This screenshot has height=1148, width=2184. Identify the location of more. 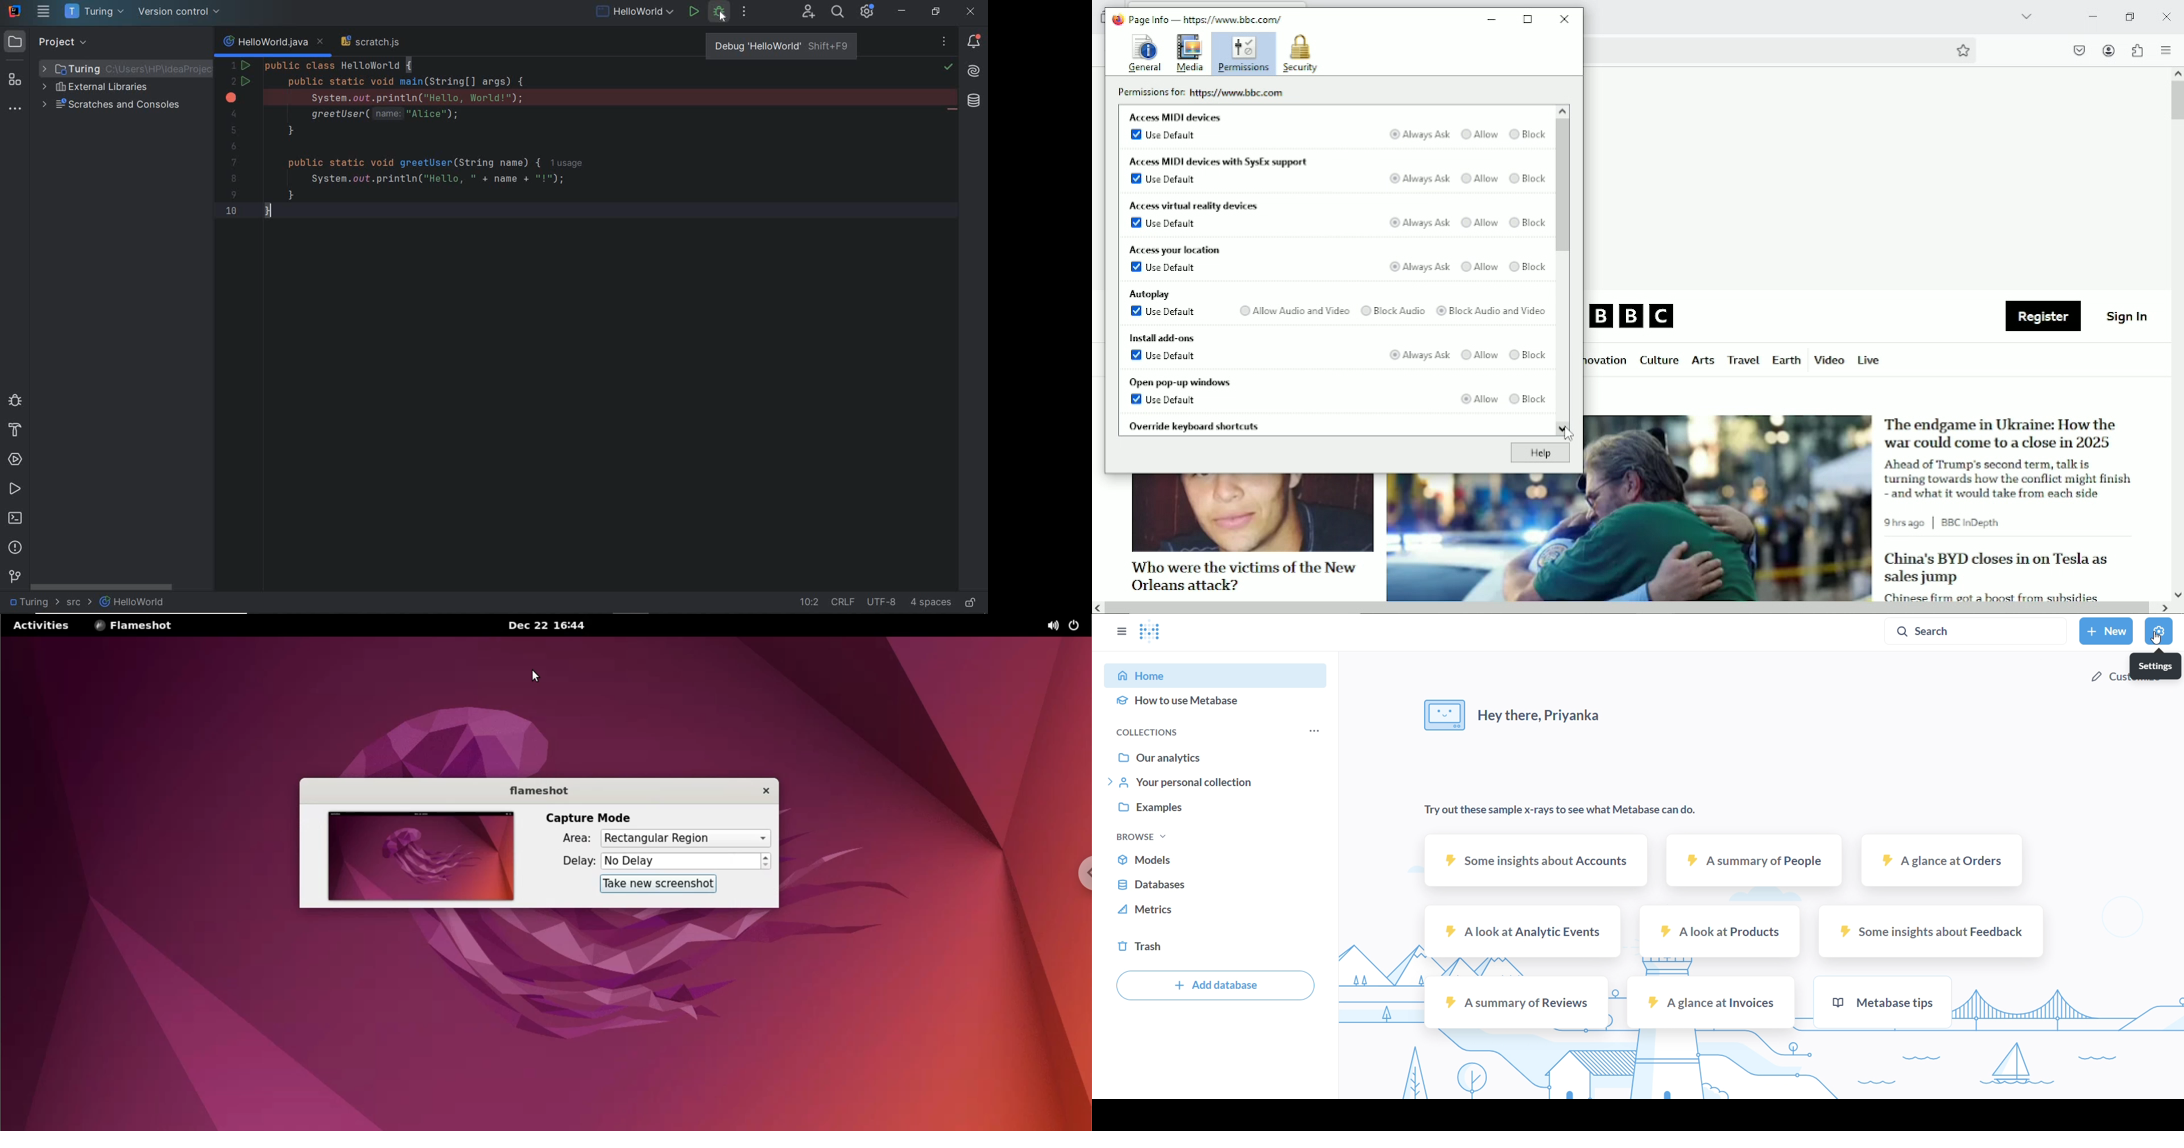
(1313, 729).